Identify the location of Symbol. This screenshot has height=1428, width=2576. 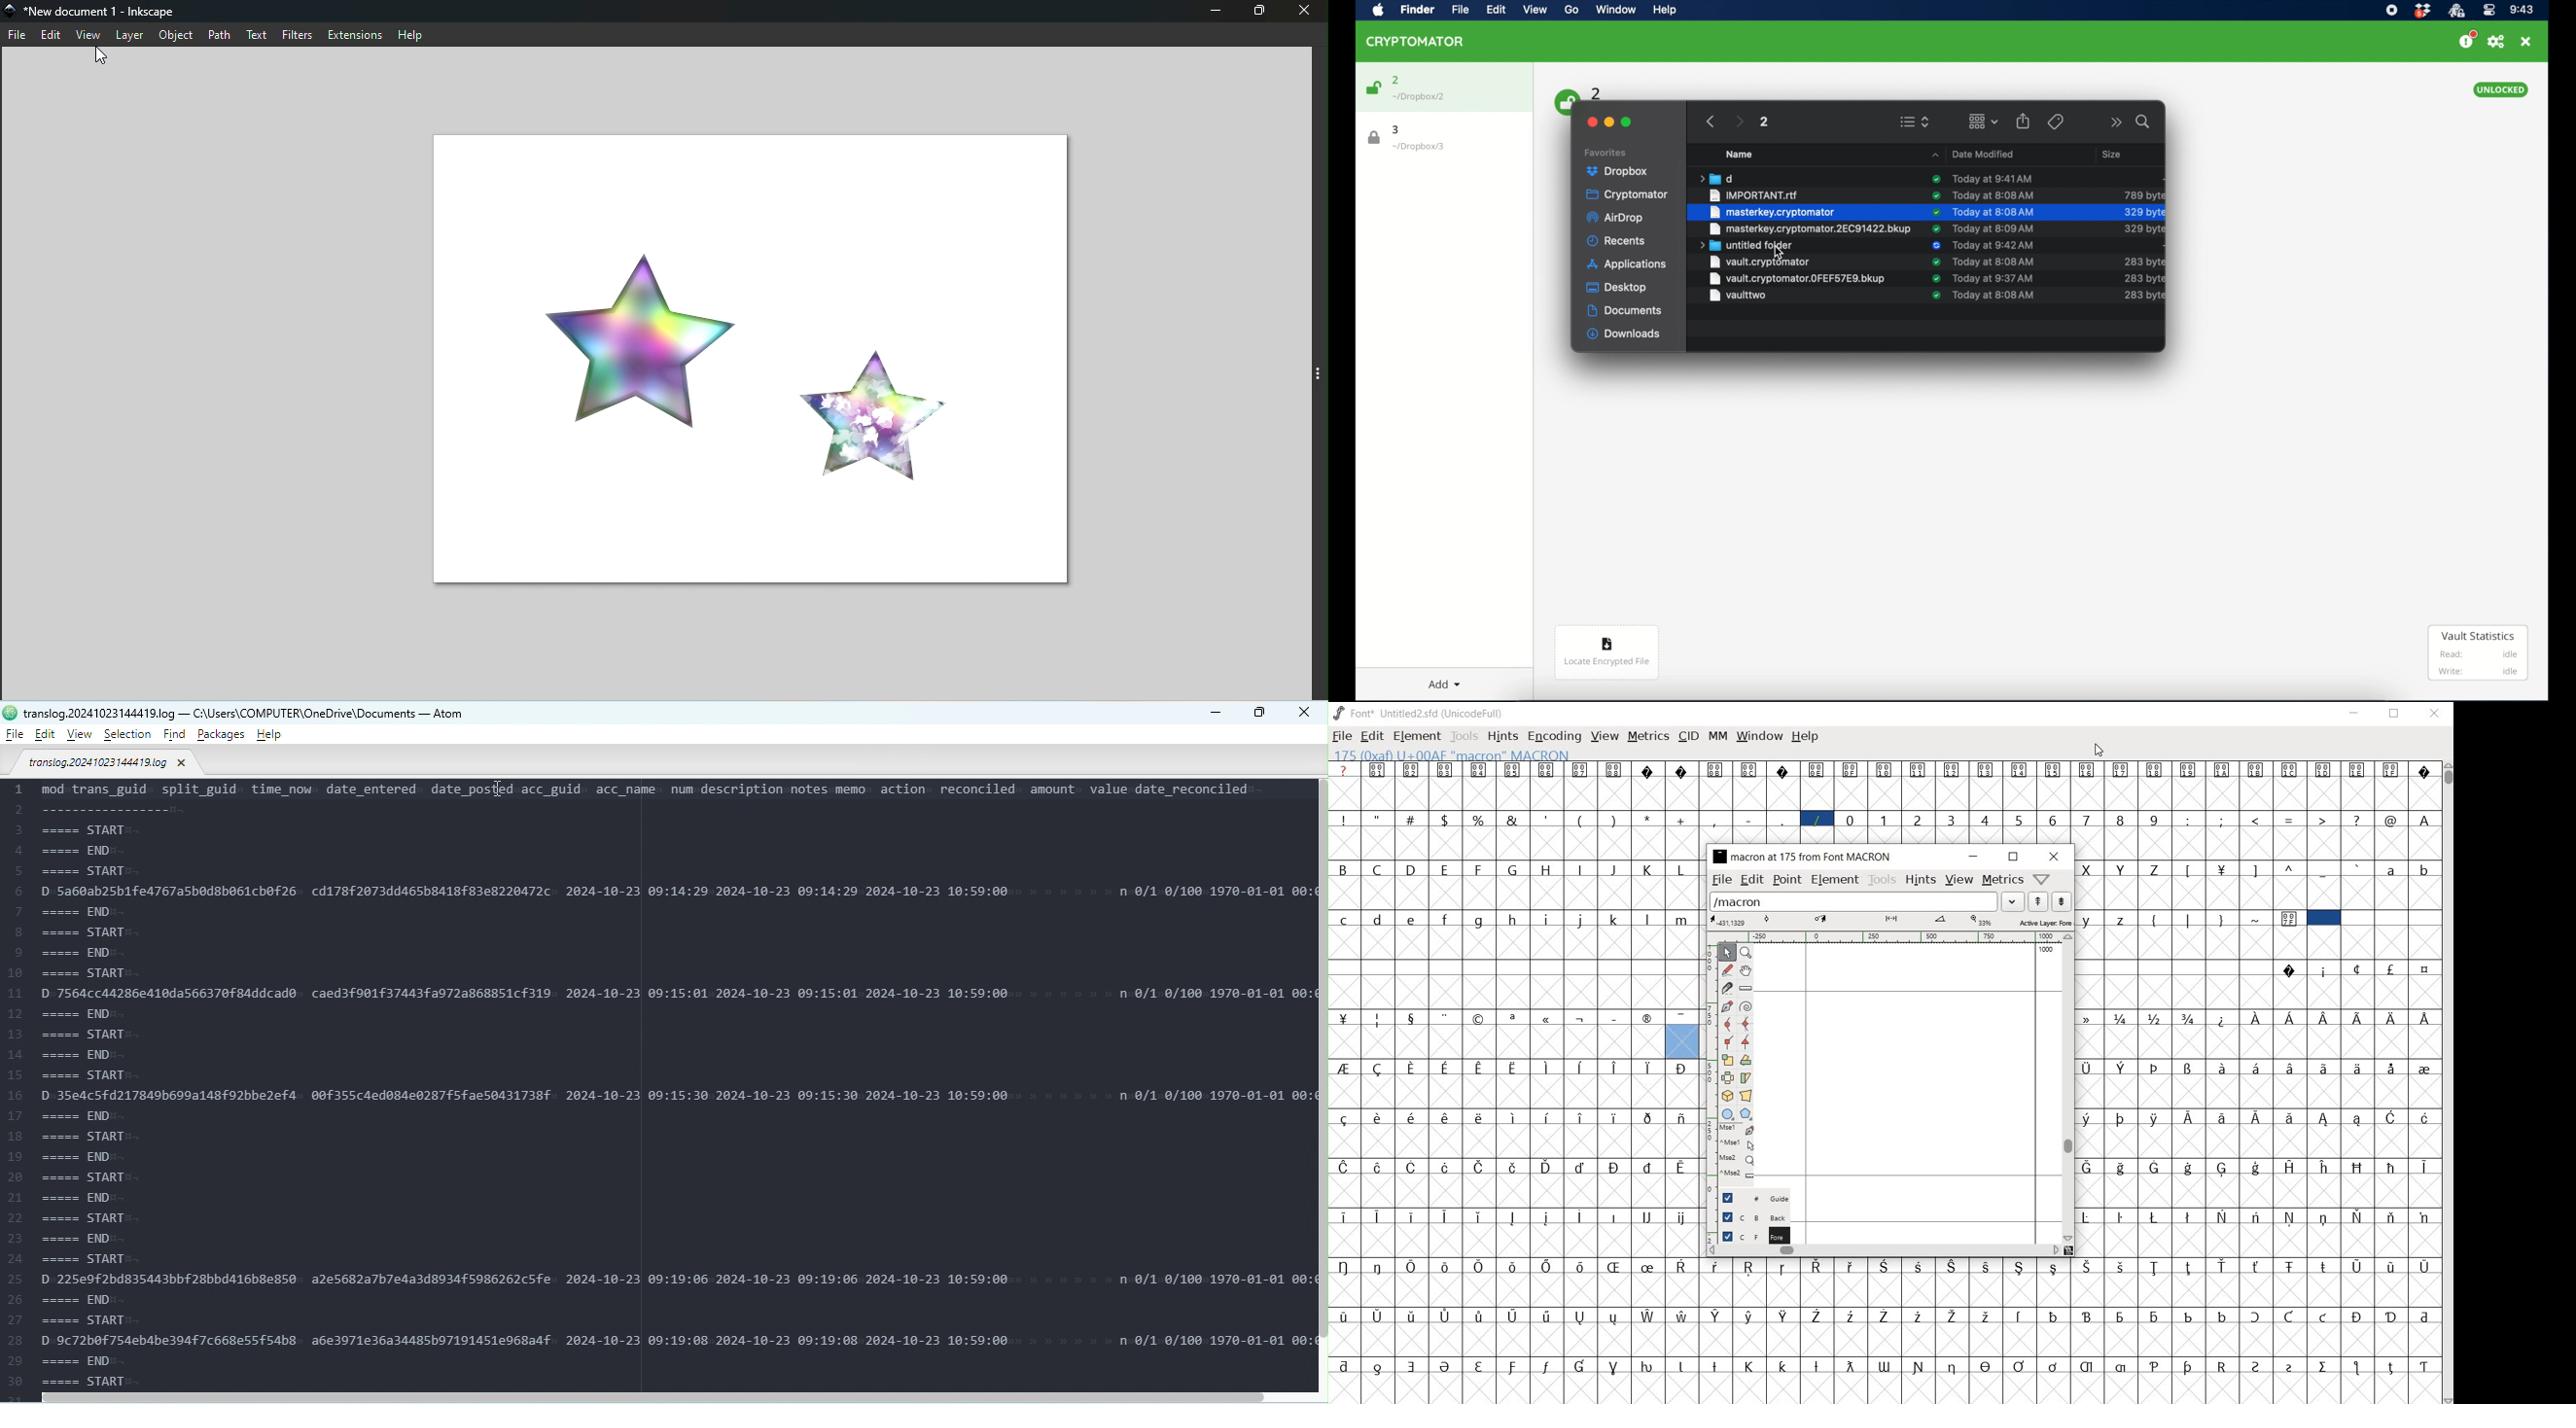
(1482, 1365).